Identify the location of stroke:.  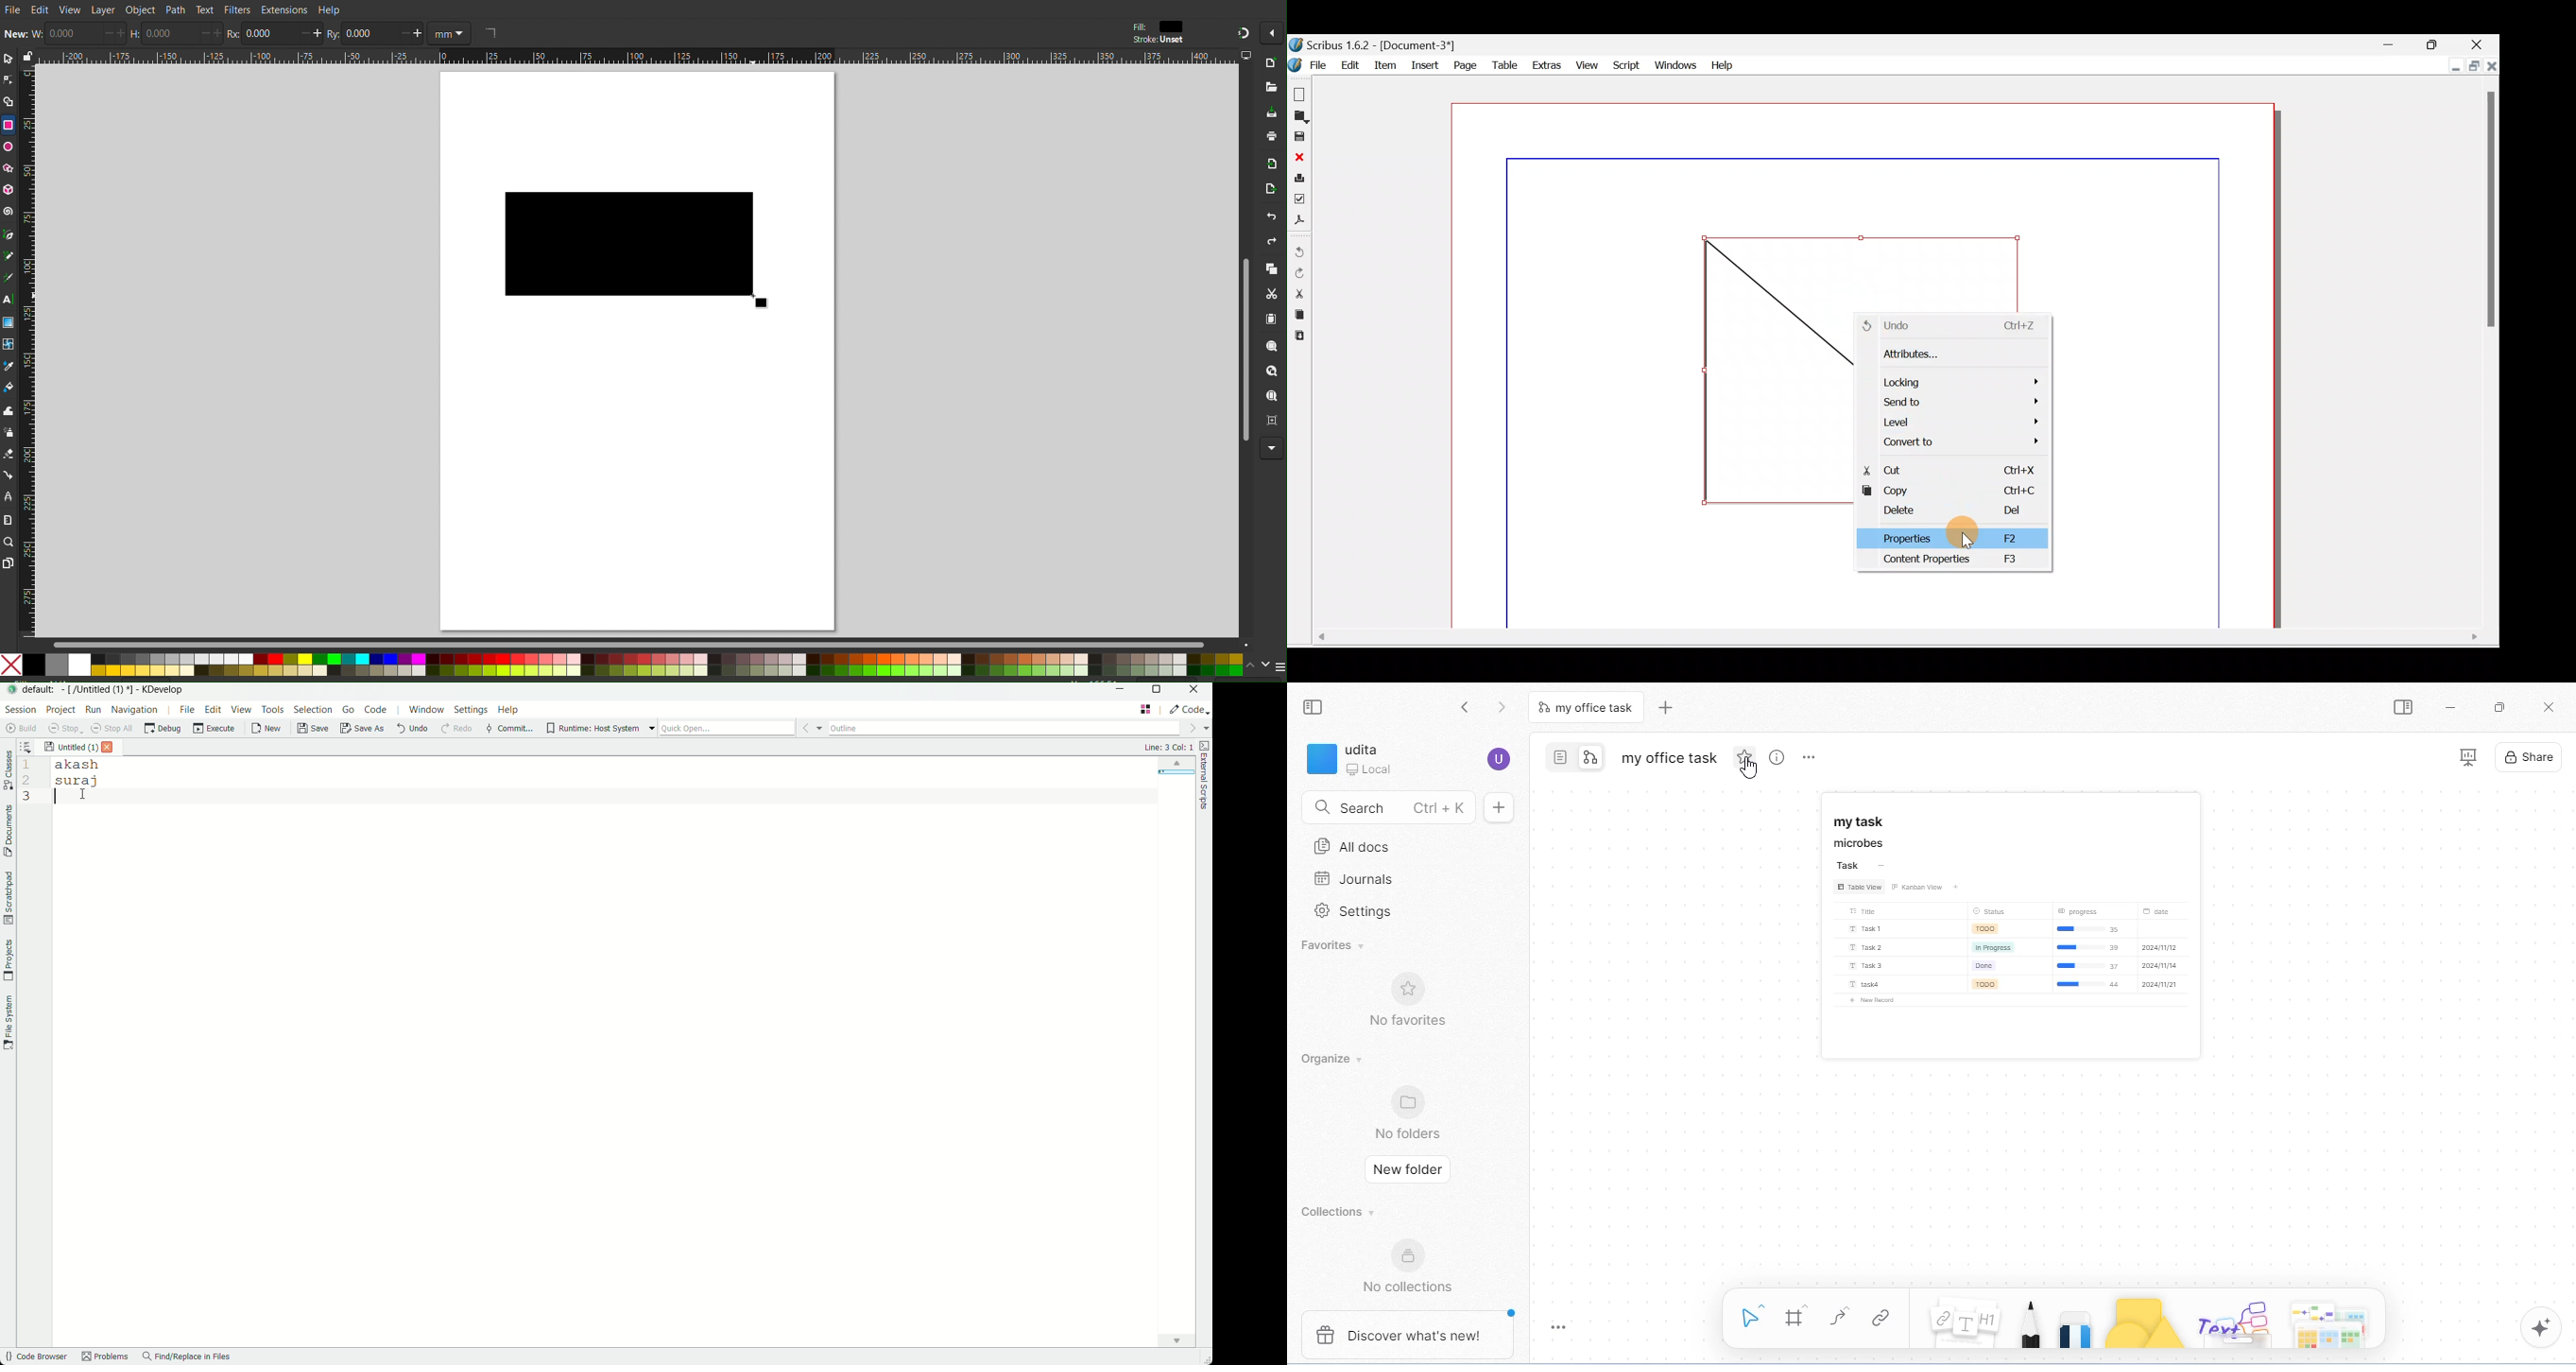
(1156, 40).